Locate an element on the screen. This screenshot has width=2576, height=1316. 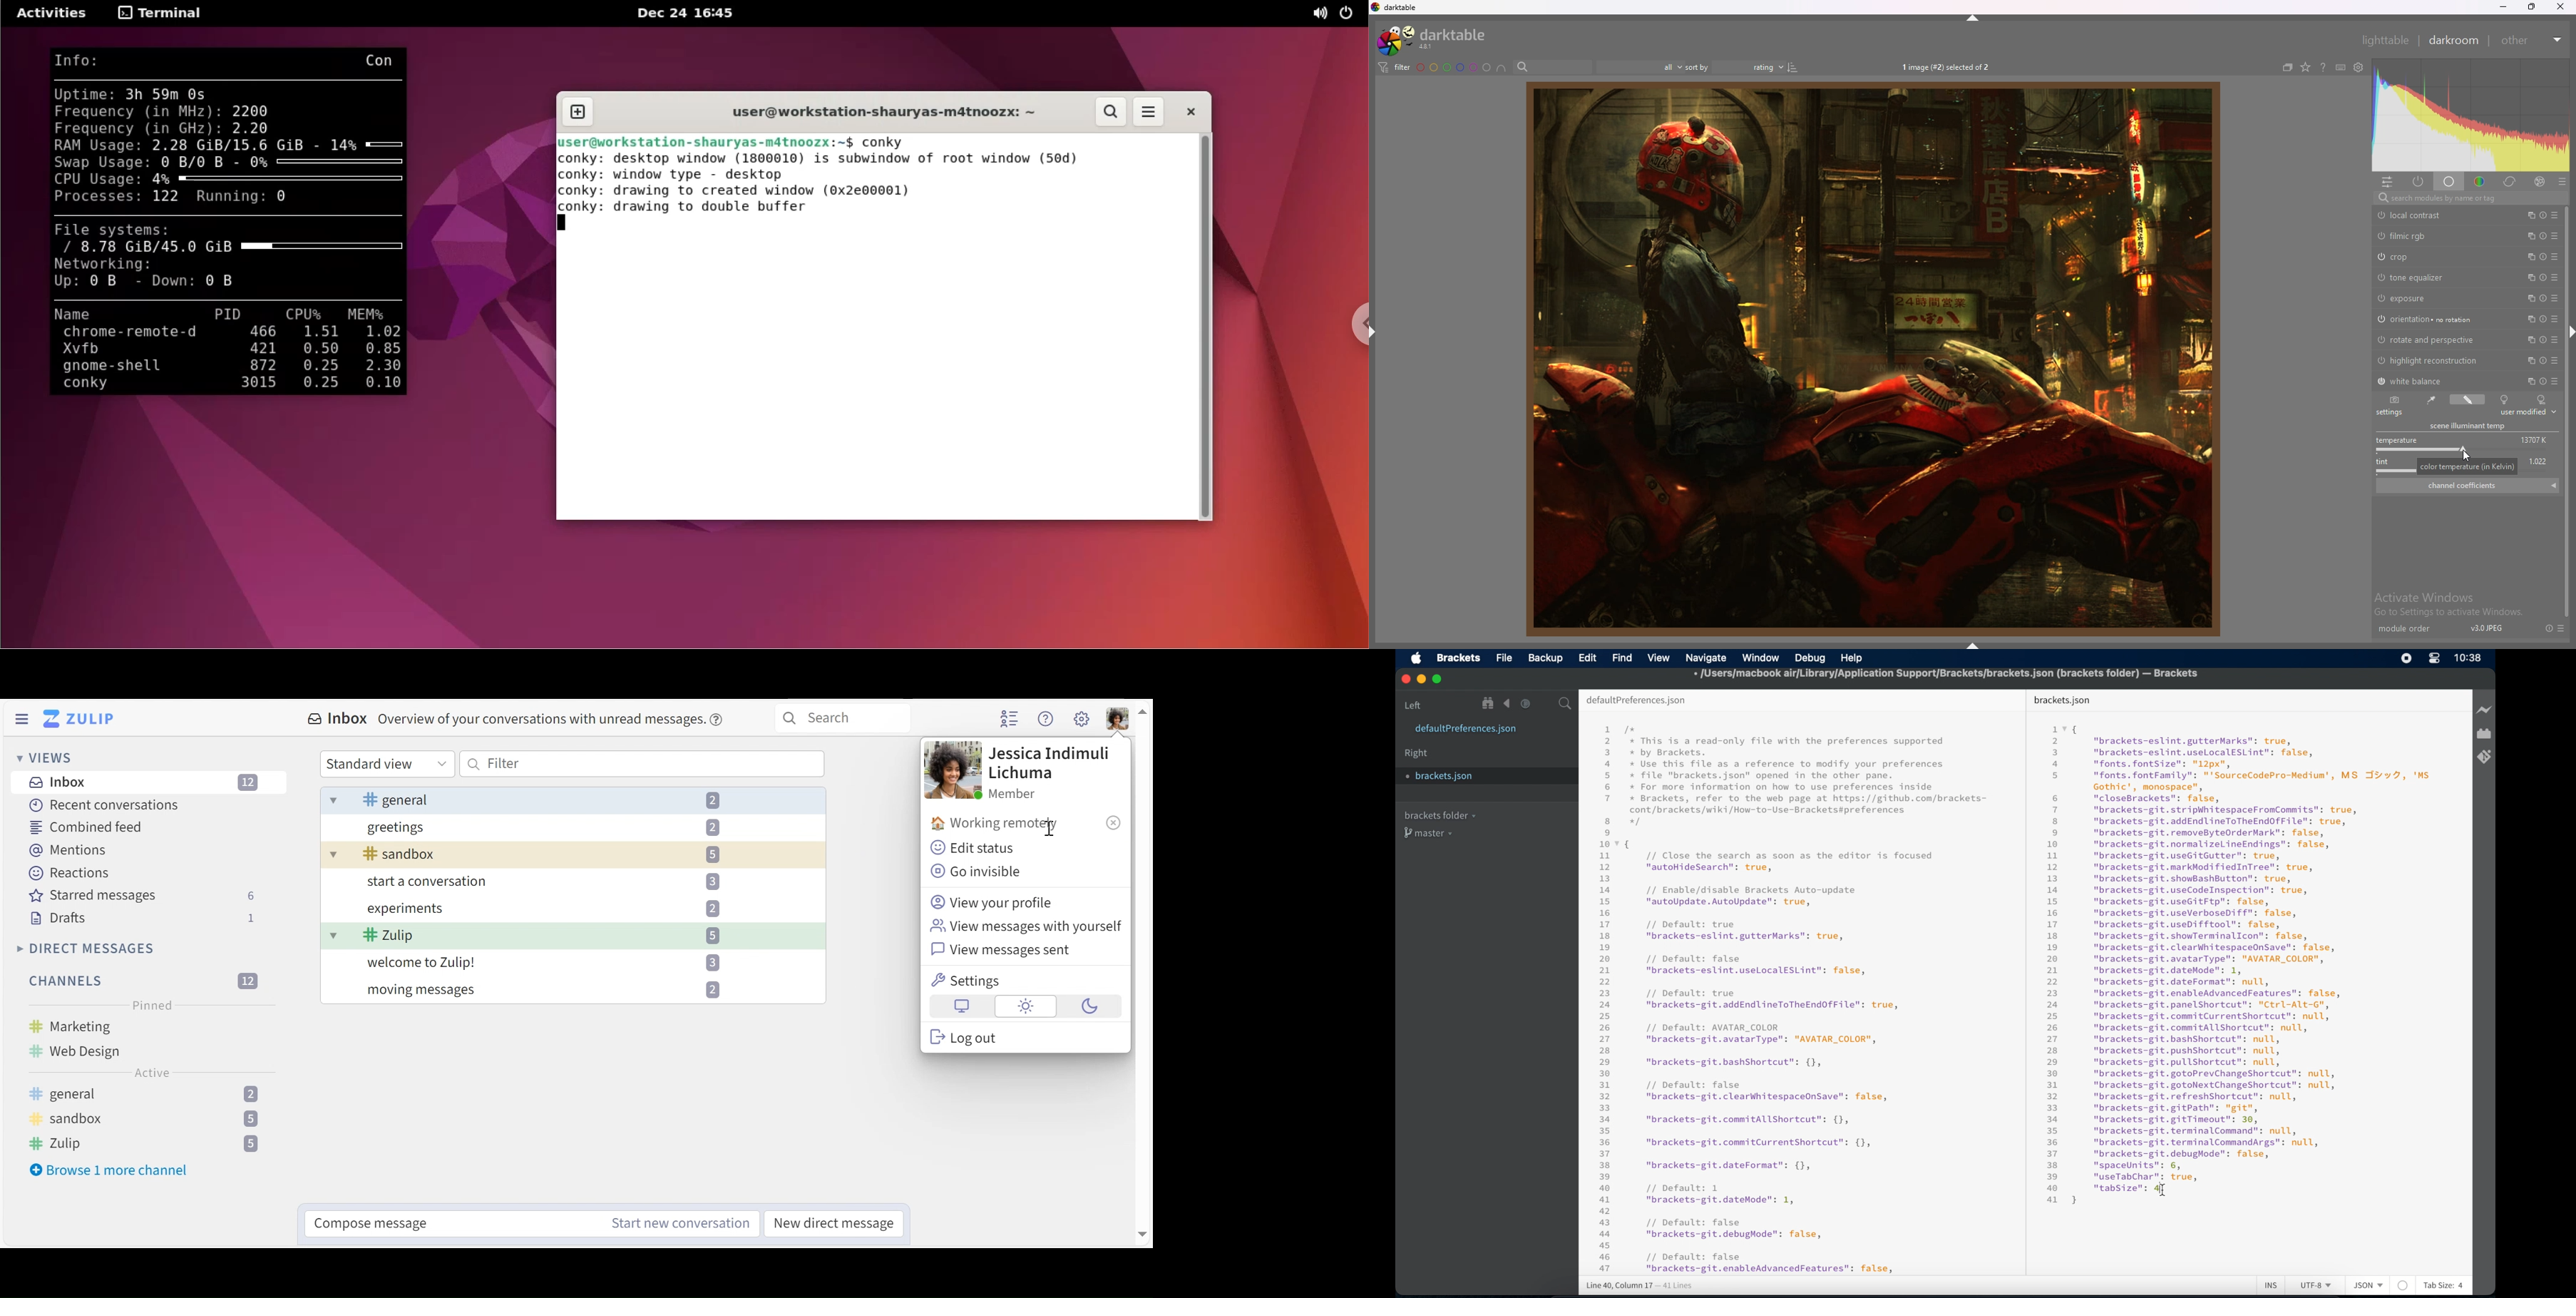
2 is located at coordinates (714, 827).